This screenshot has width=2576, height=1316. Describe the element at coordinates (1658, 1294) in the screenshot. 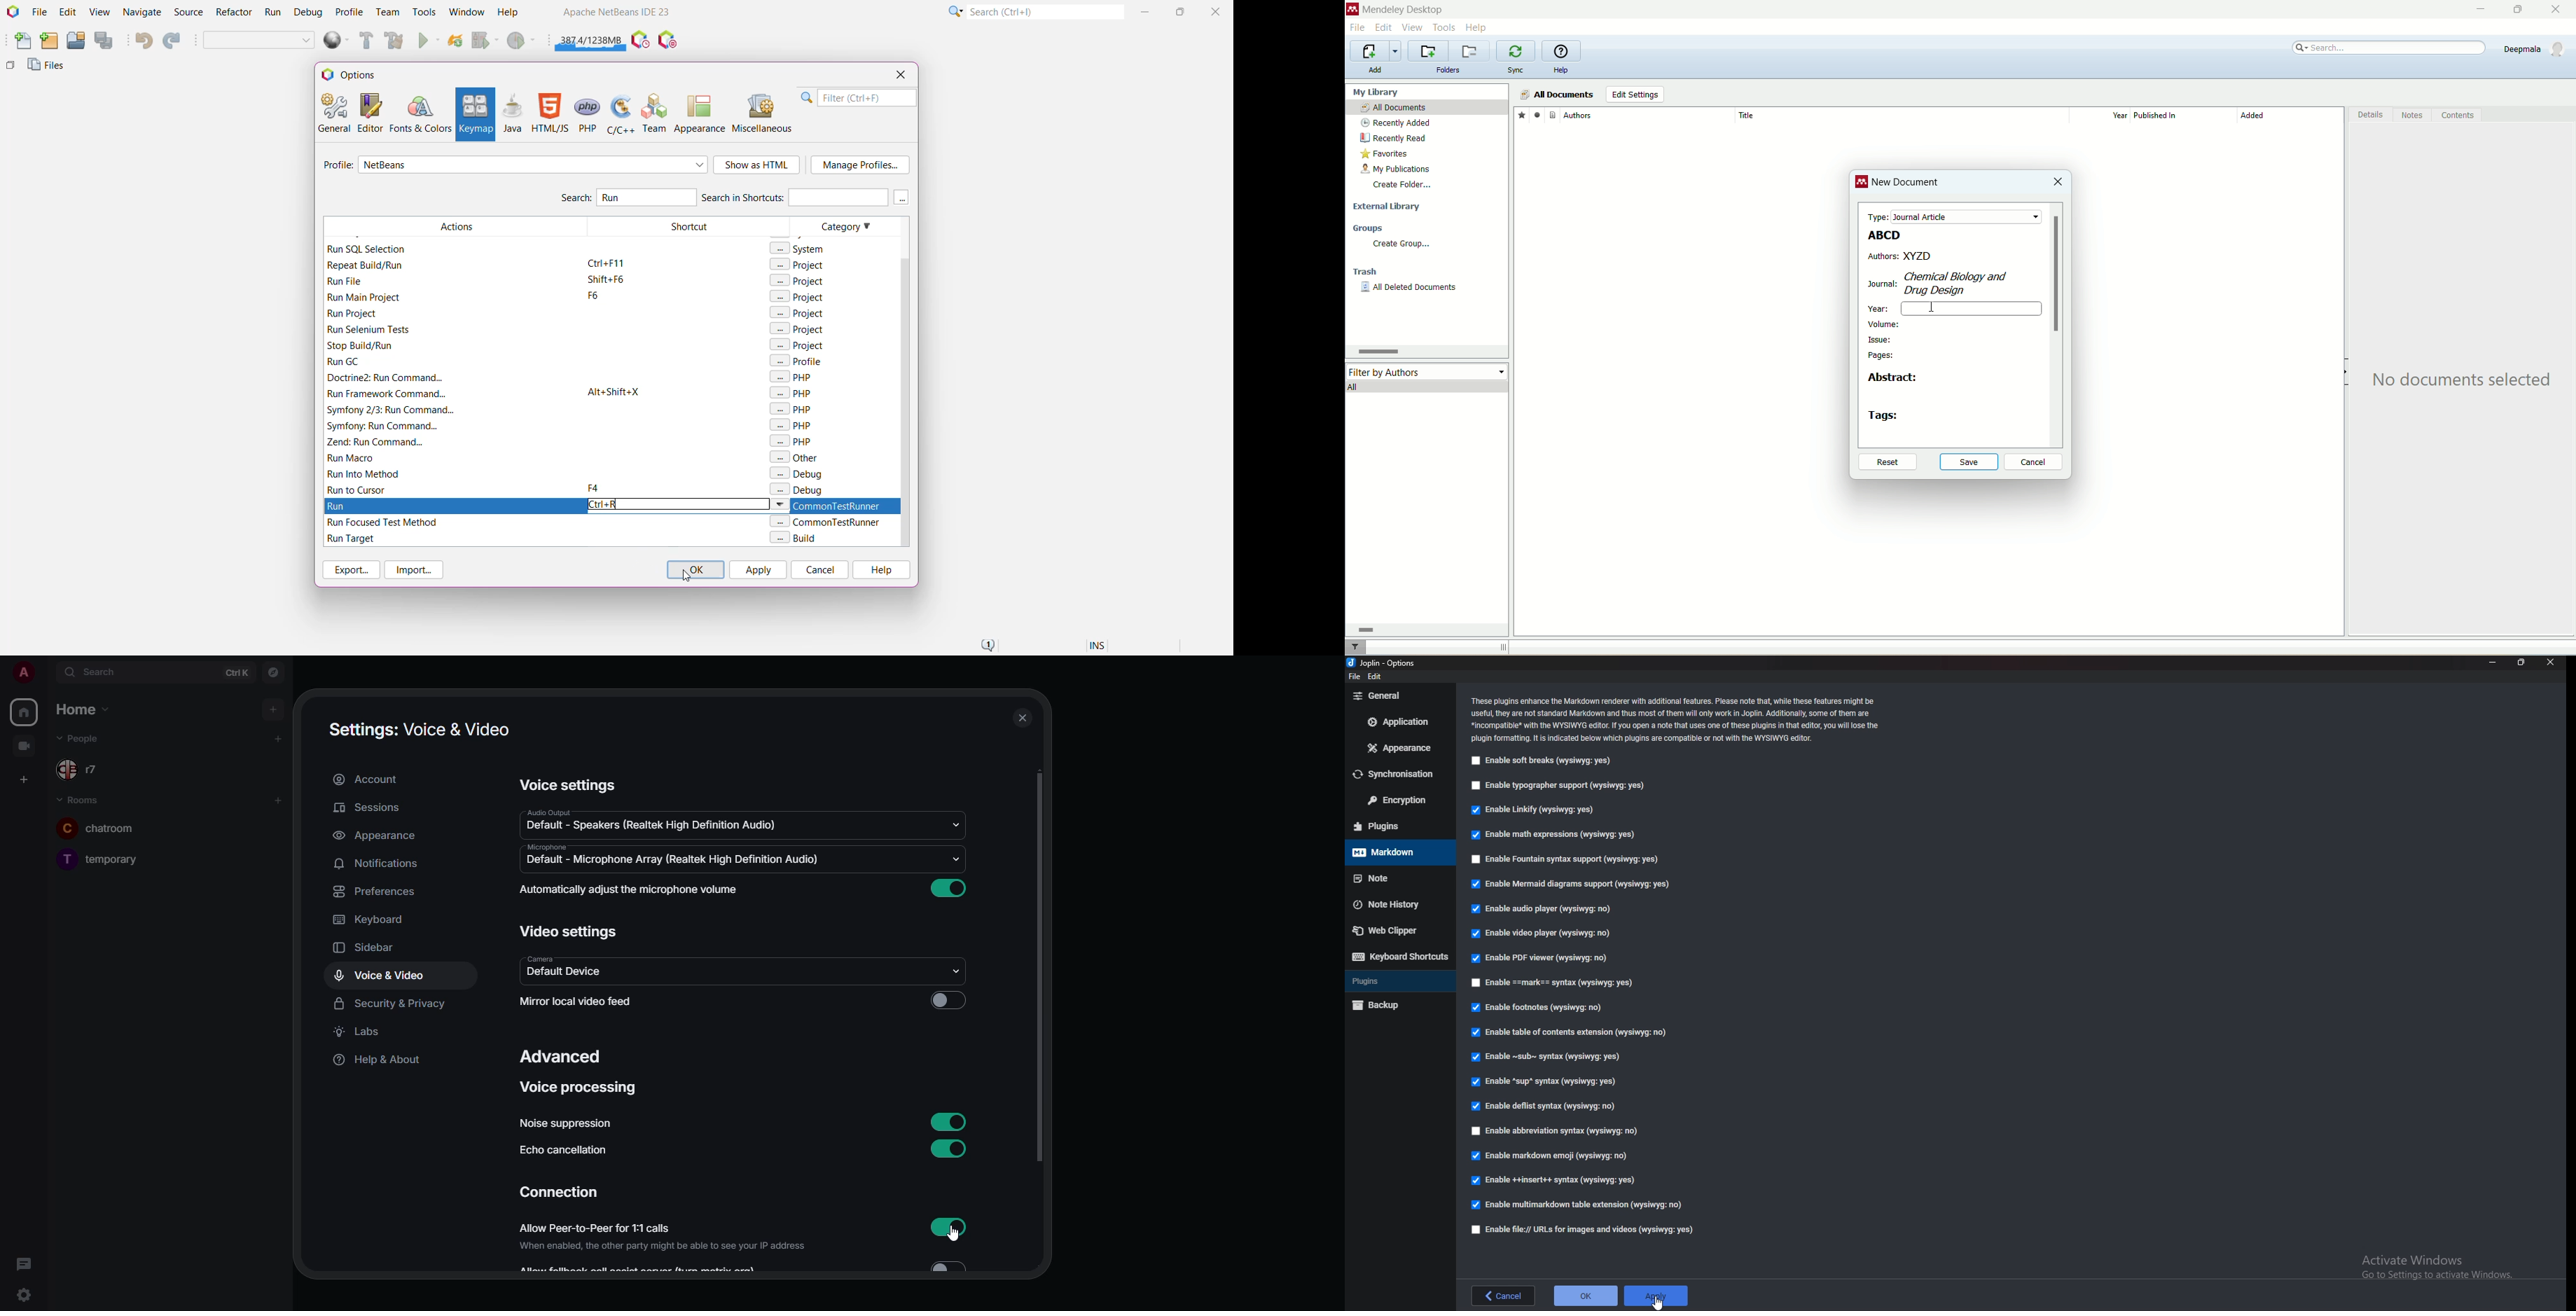

I see `apply` at that location.